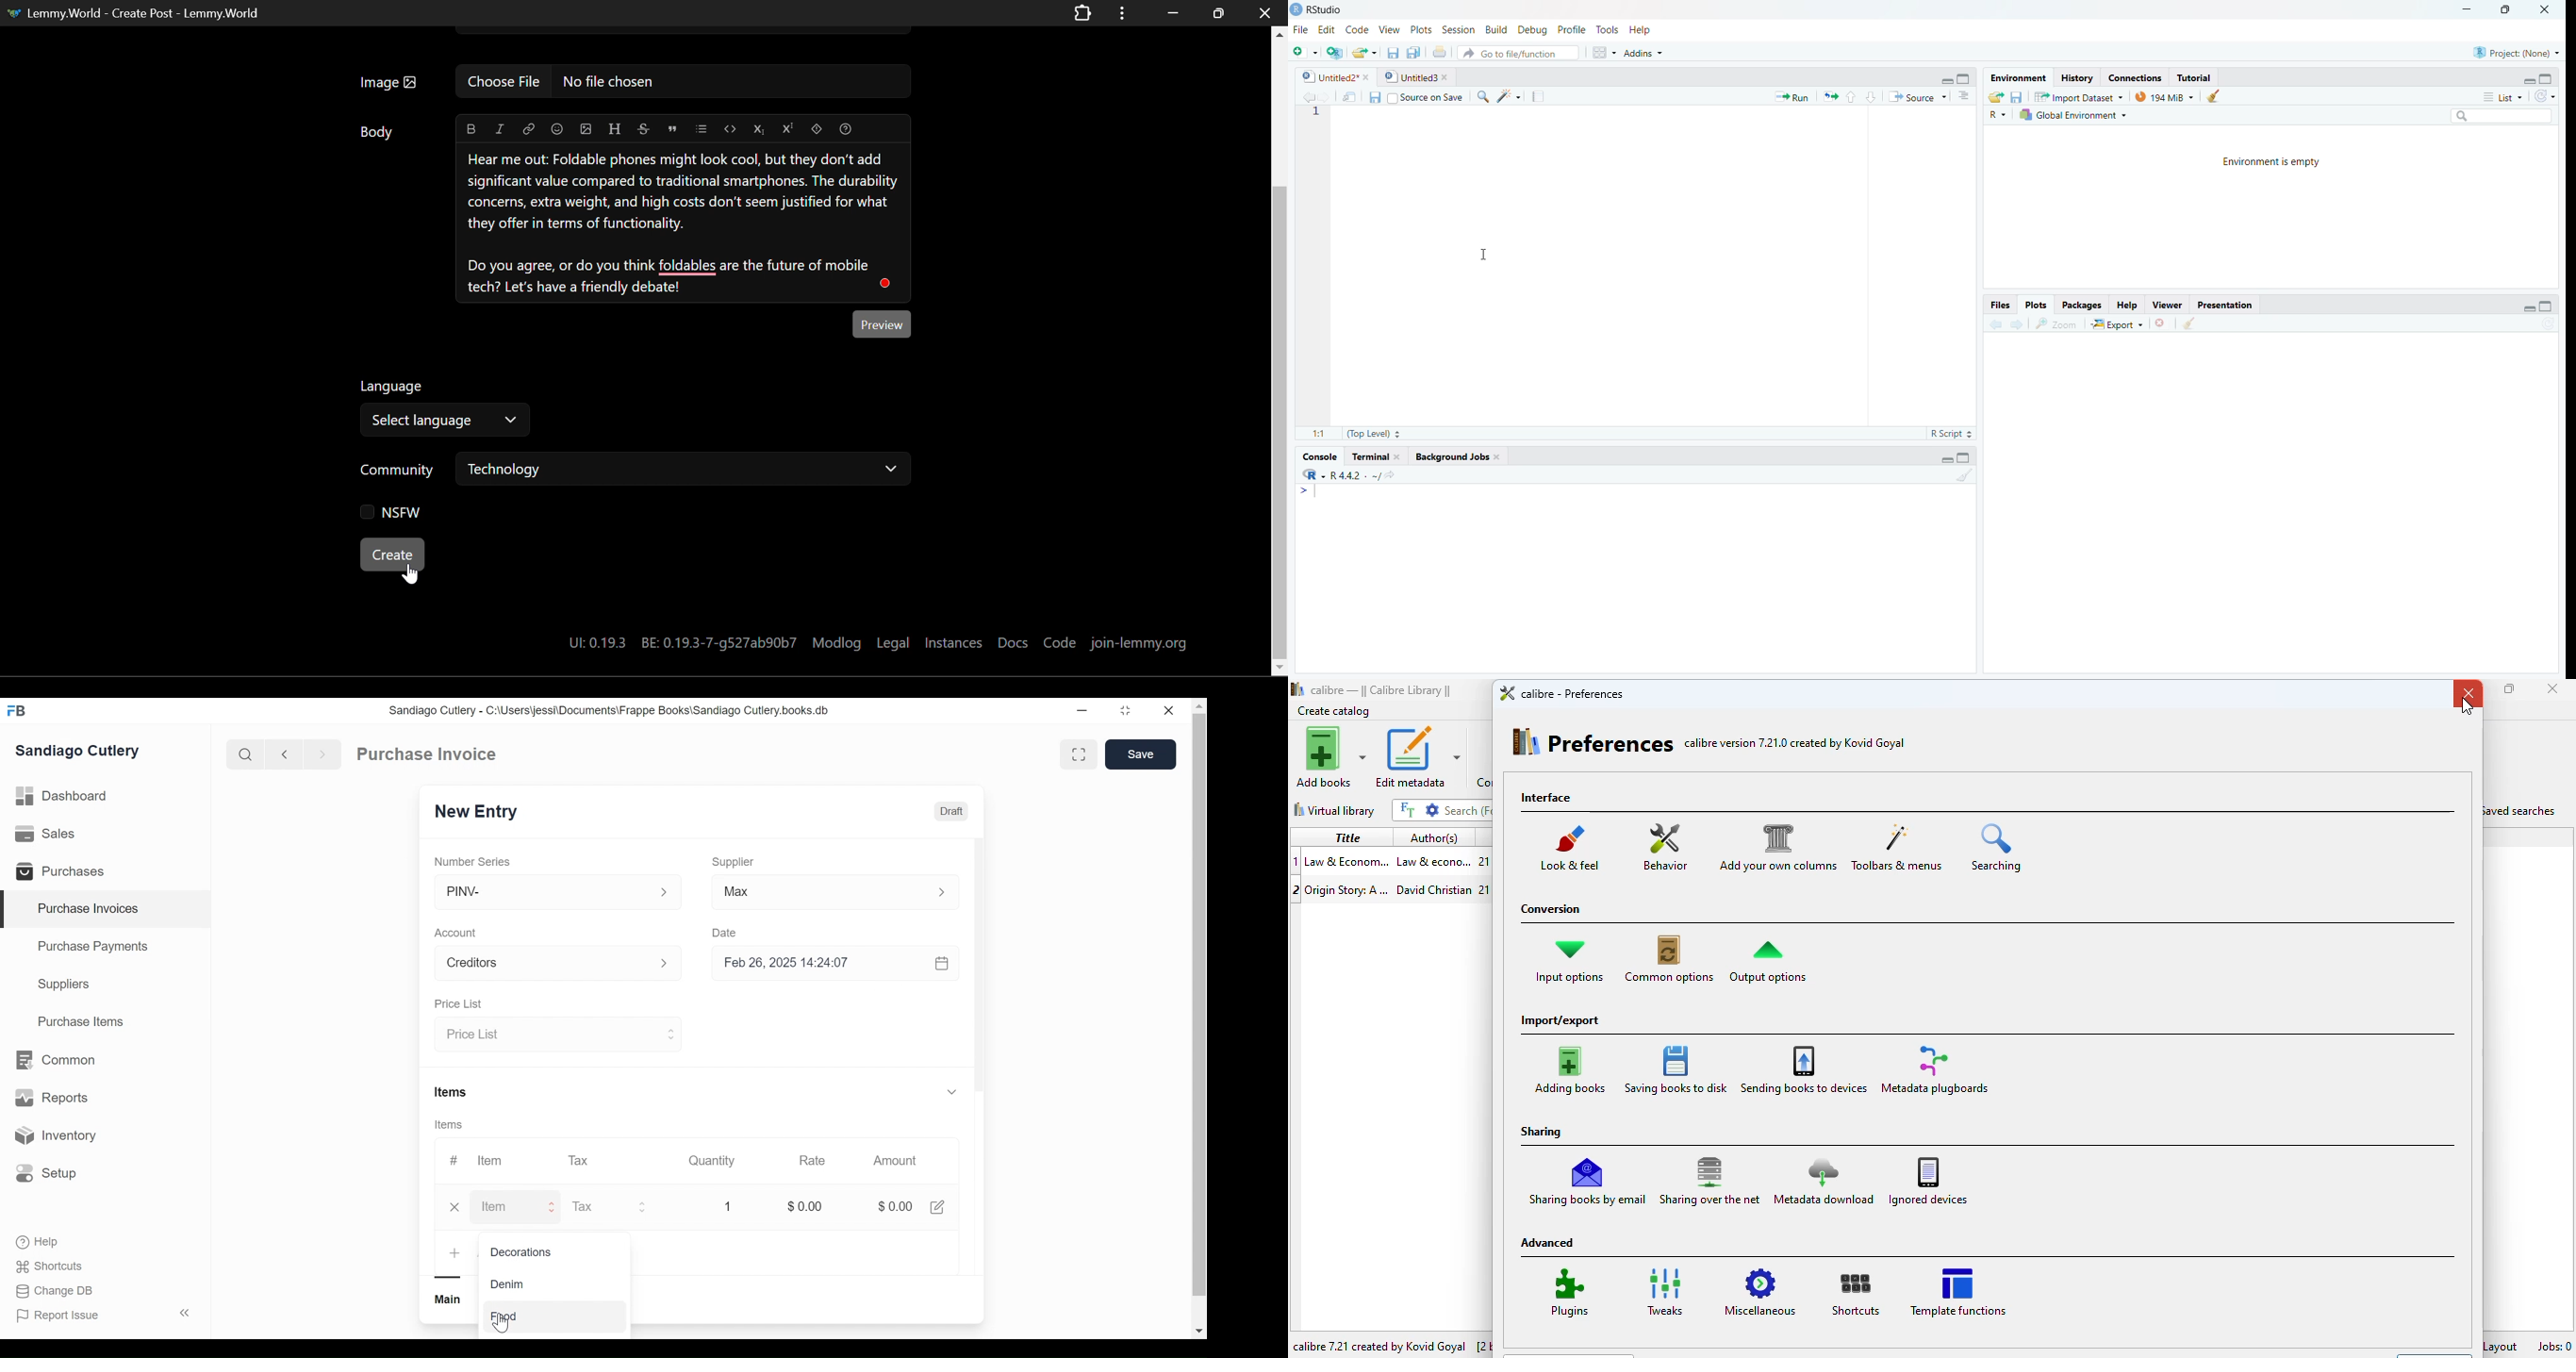 This screenshot has width=2576, height=1372. I want to click on PINV-, so click(544, 893).